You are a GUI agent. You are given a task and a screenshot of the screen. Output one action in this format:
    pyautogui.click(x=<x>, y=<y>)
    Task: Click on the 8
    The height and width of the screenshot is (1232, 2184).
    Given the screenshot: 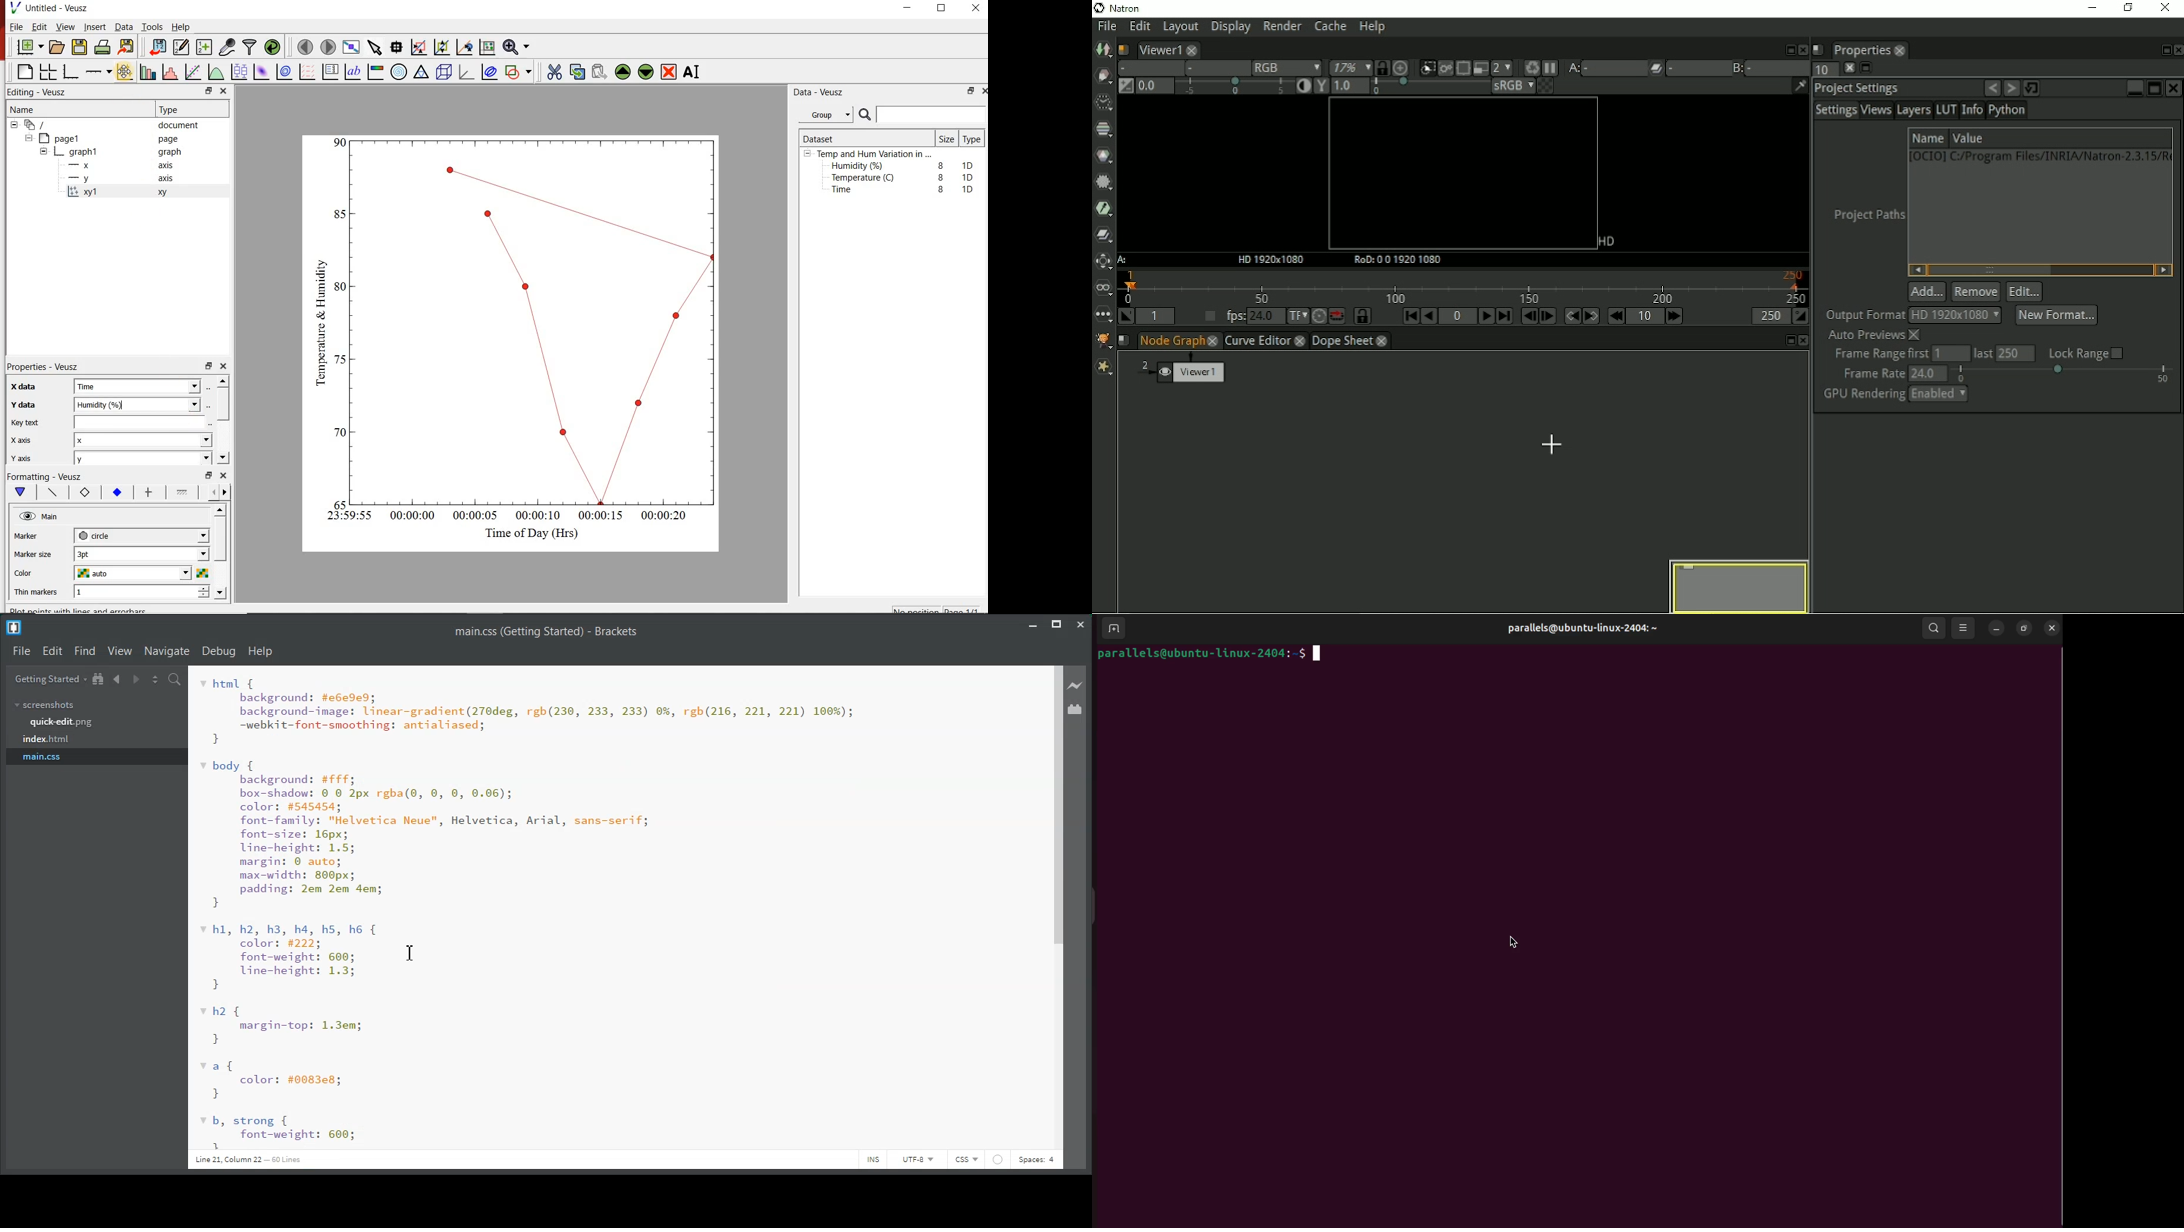 What is the action you would take?
    pyautogui.click(x=939, y=163)
    